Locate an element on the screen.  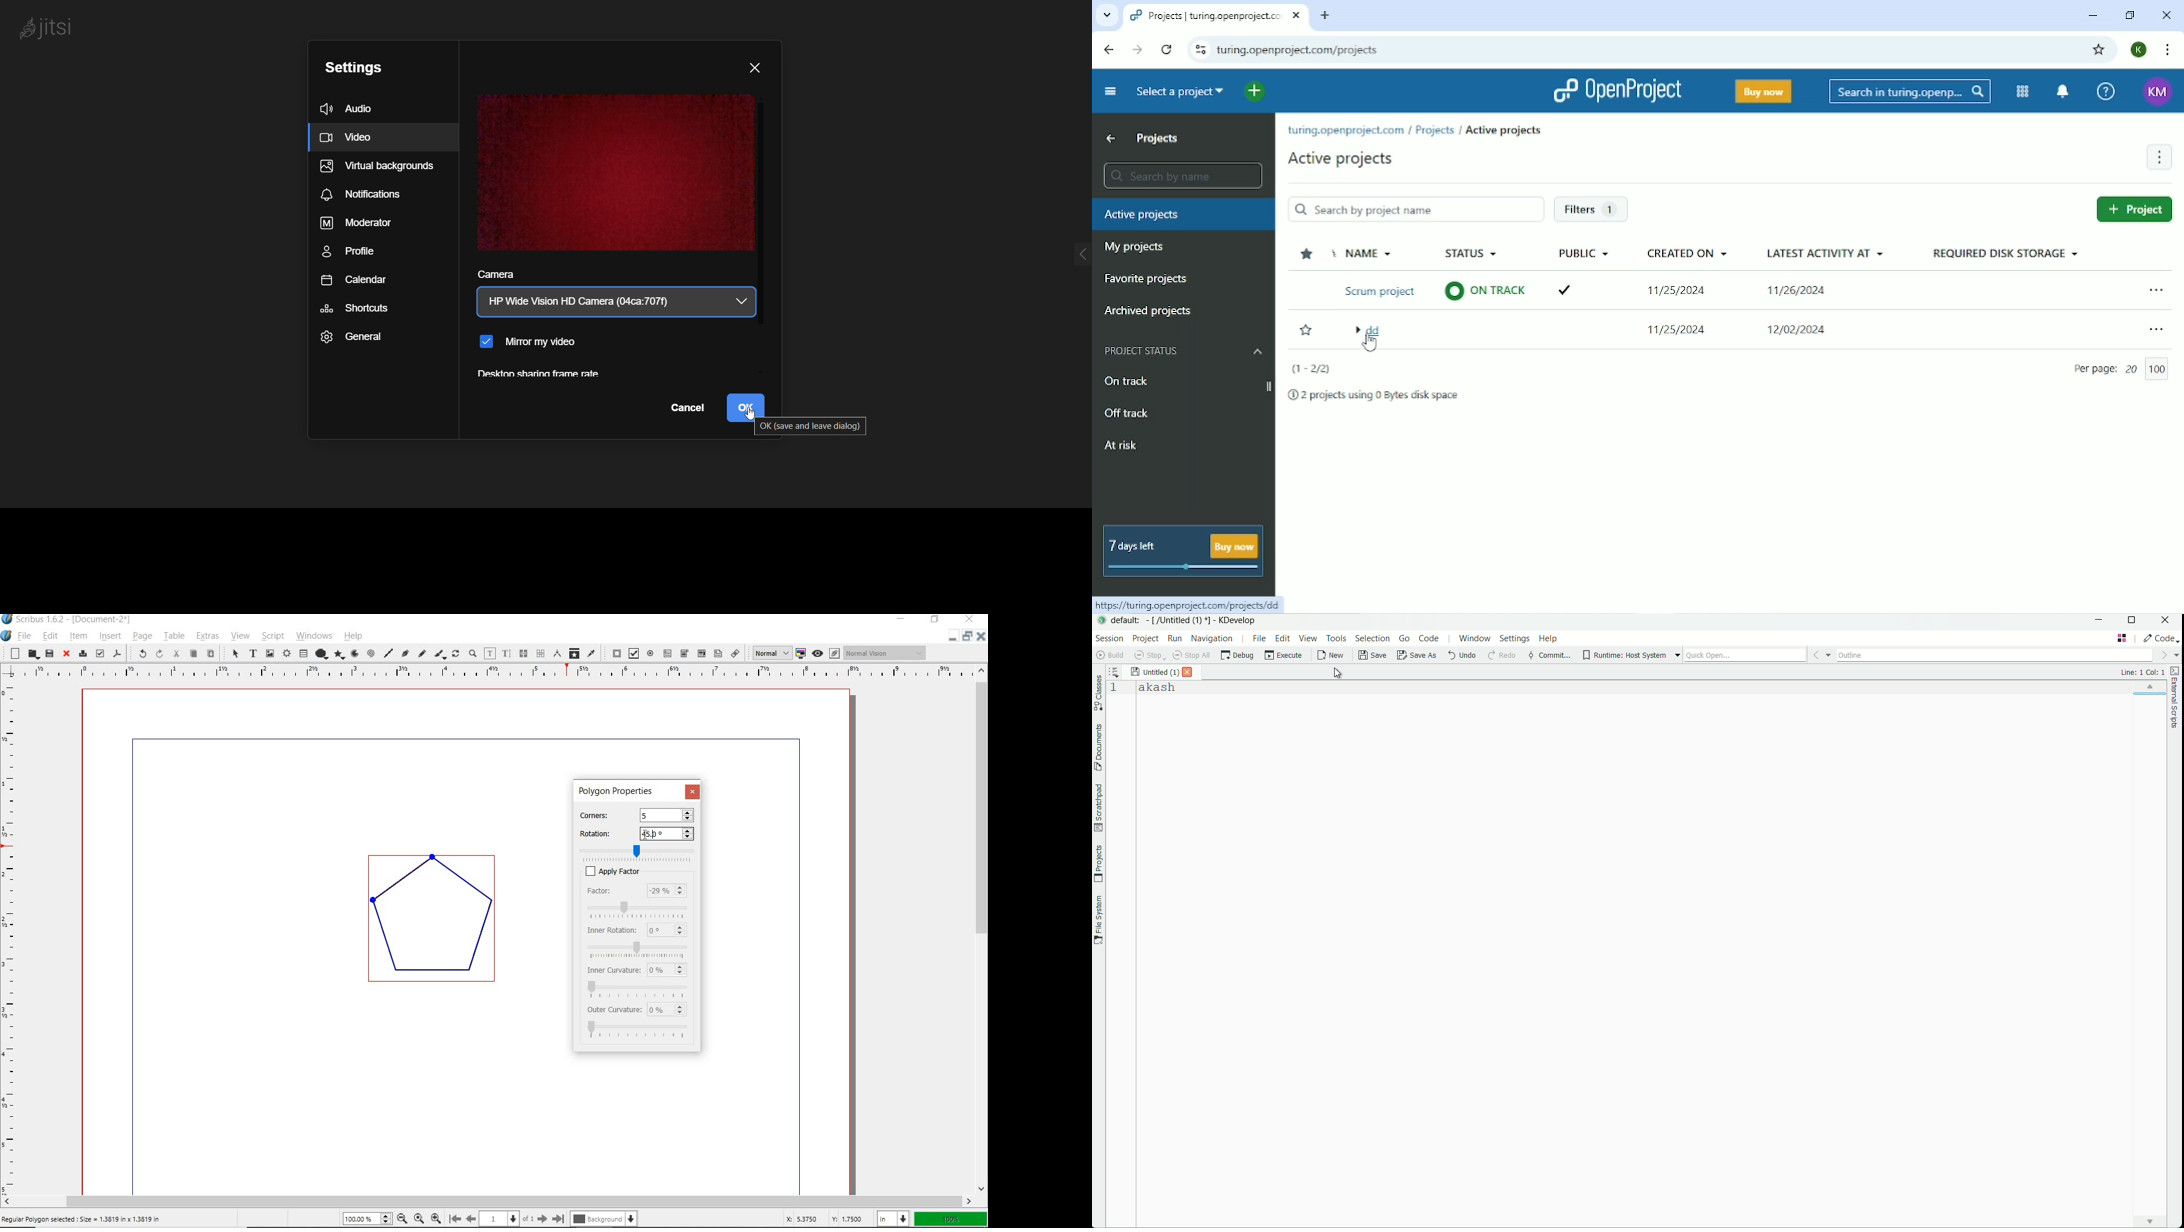
Created on is located at coordinates (1689, 293).